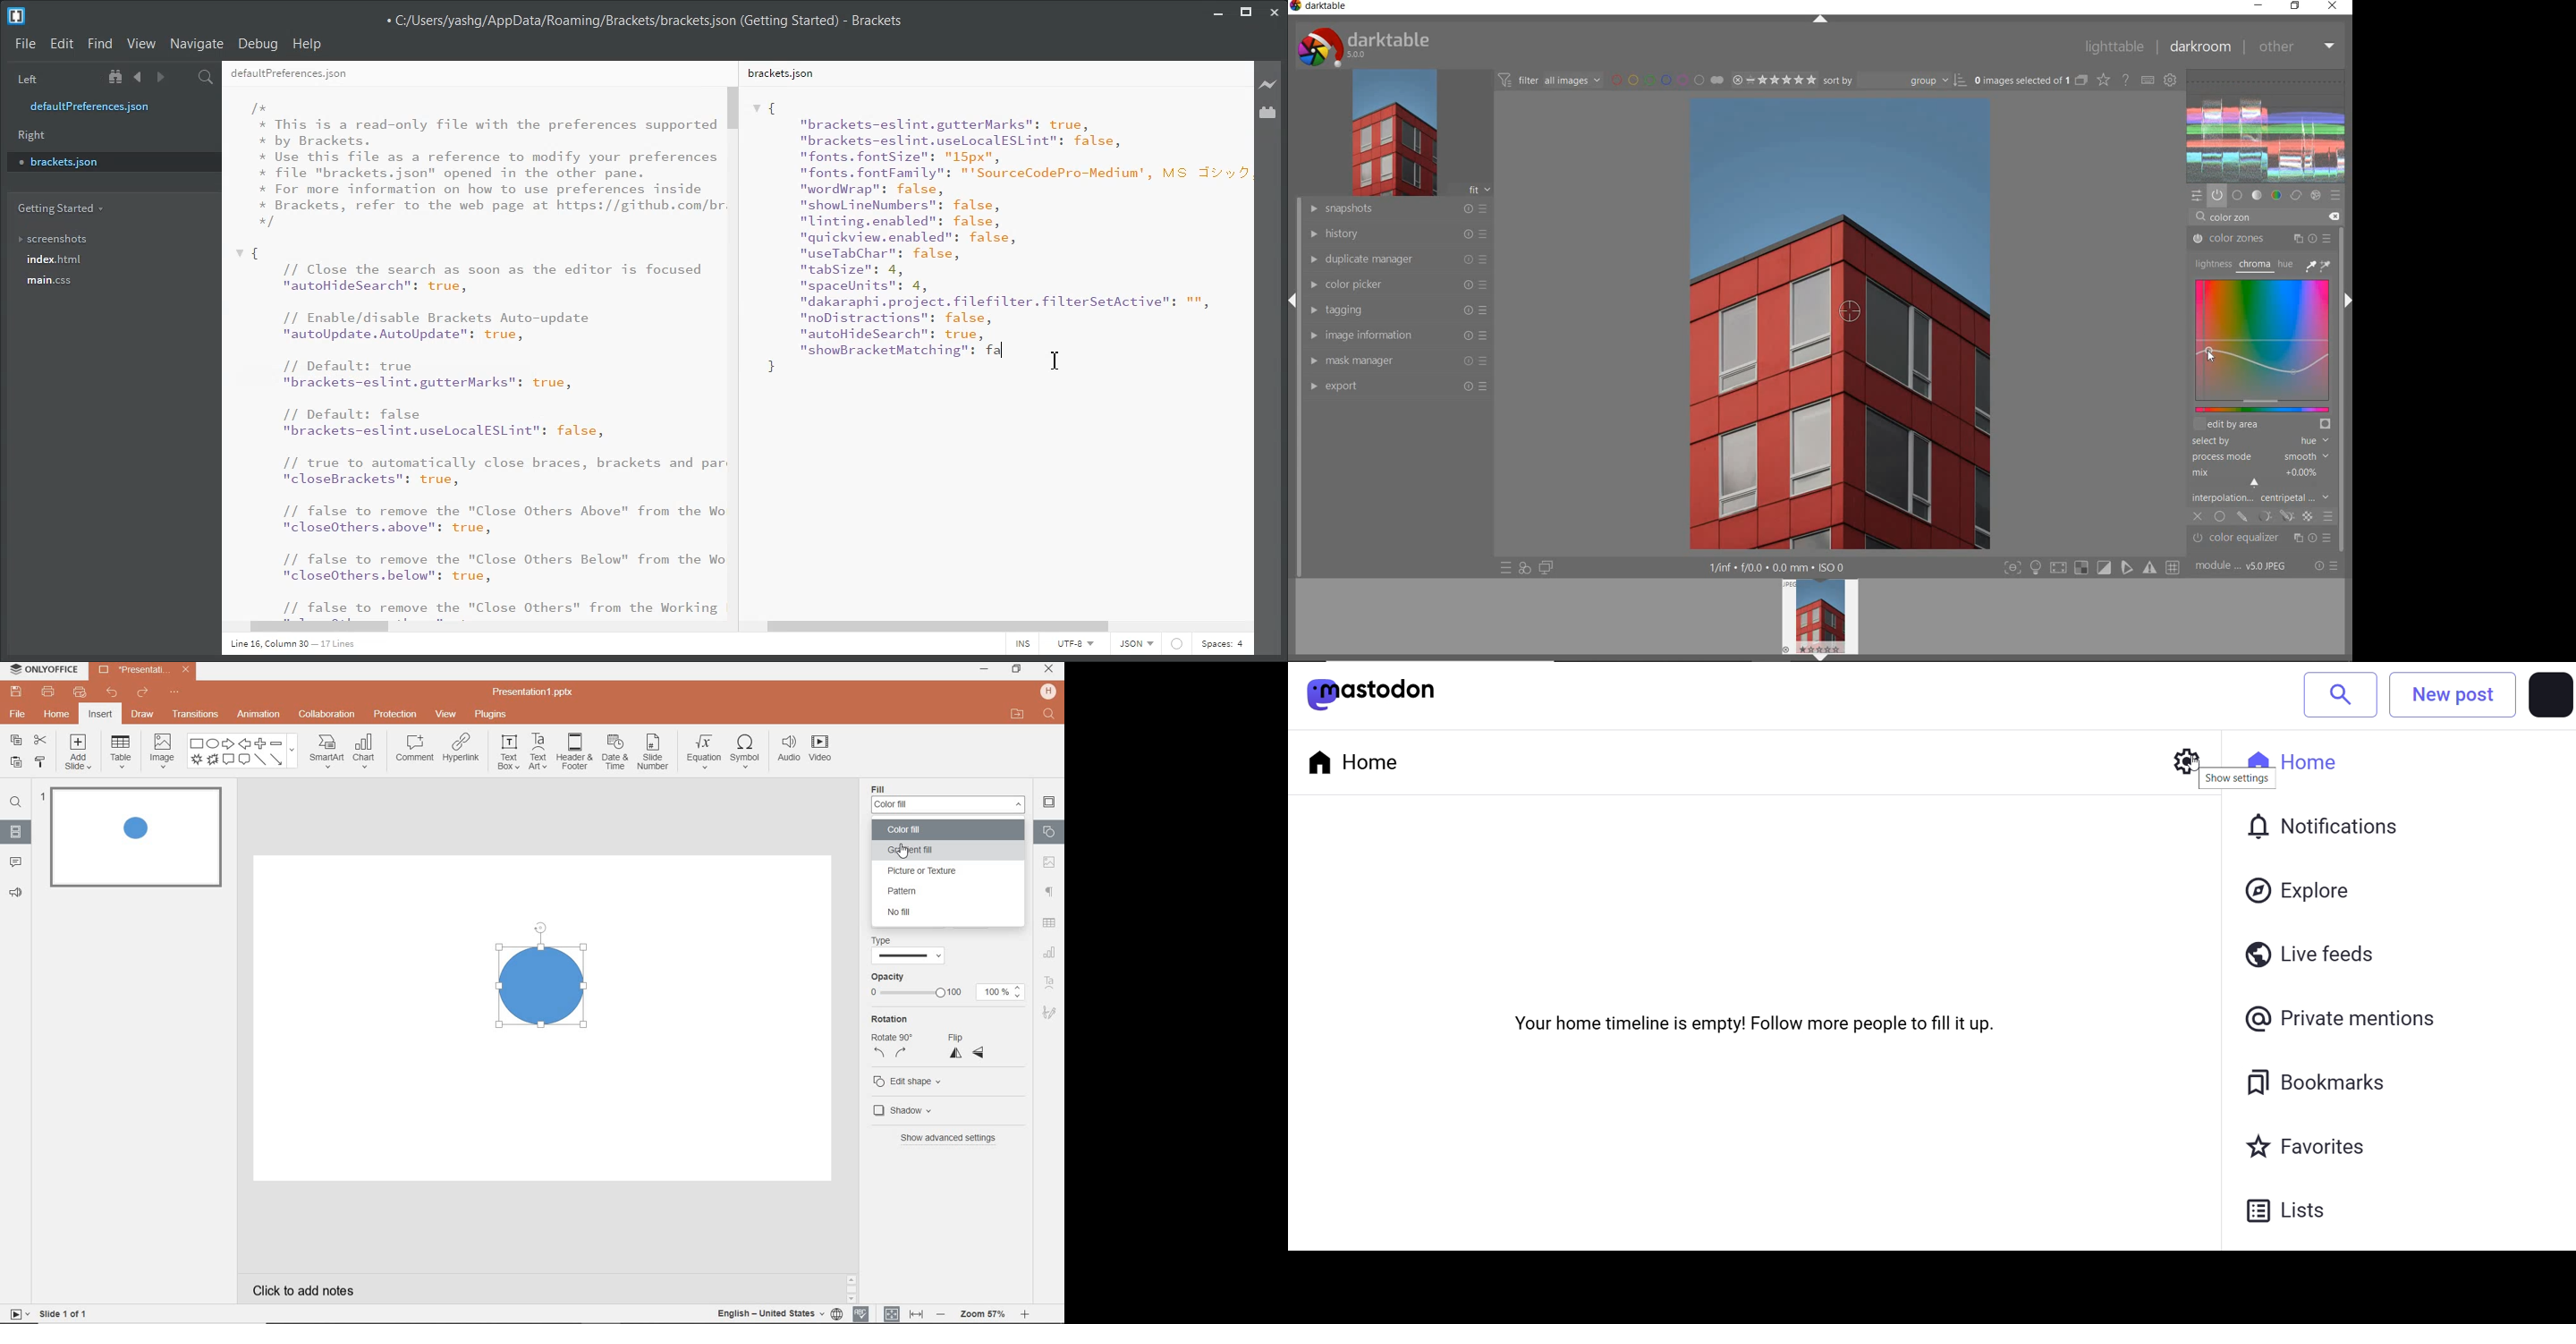 Image resolution: width=2576 pixels, height=1344 pixels. What do you see at coordinates (905, 1109) in the screenshot?
I see `shadow` at bounding box center [905, 1109].